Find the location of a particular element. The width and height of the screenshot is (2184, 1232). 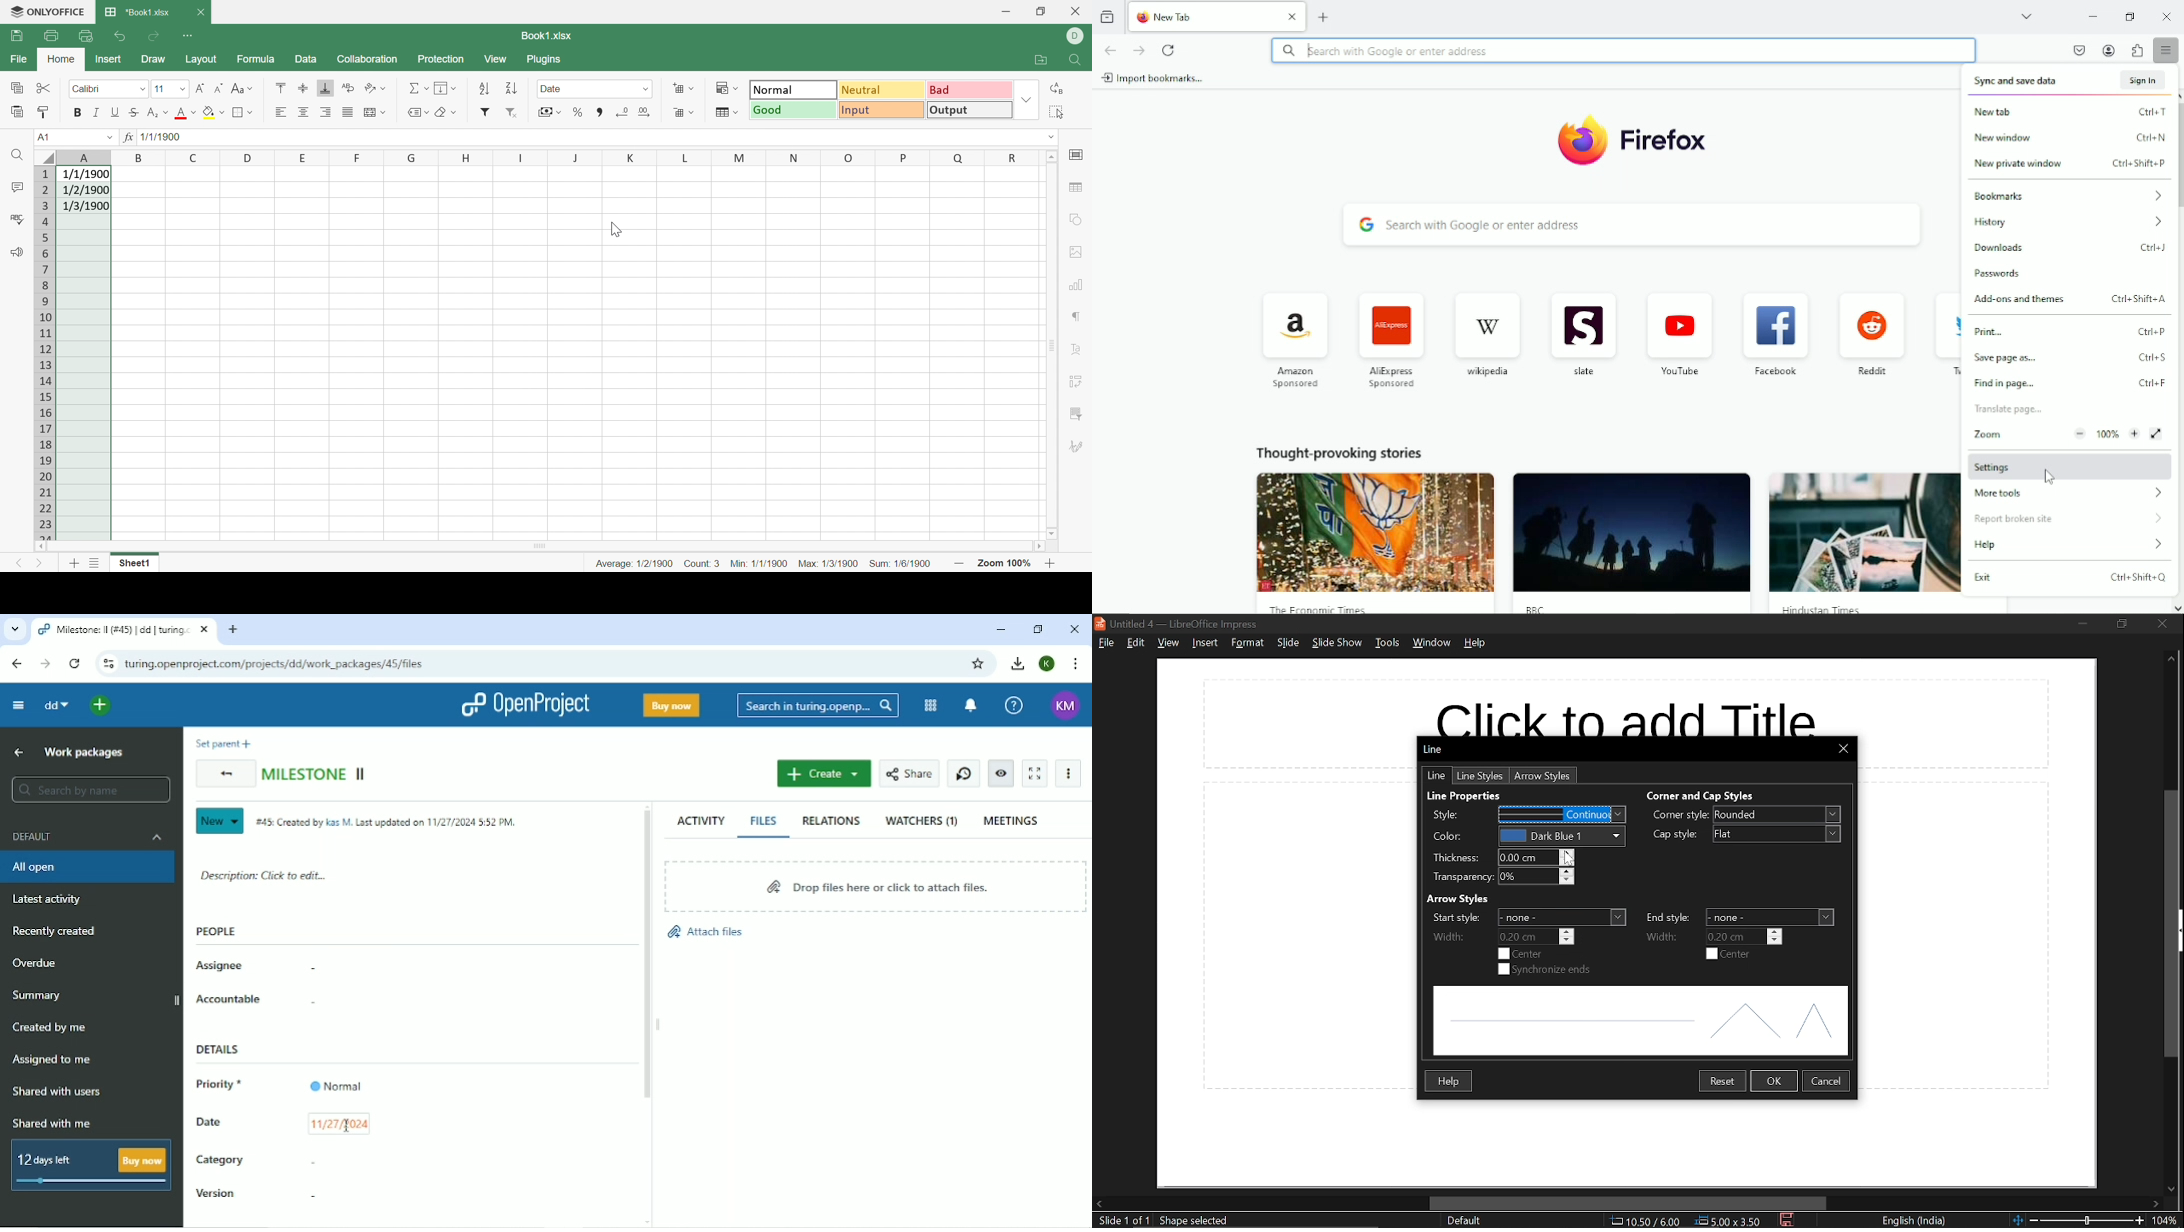

Scroll bar is located at coordinates (1053, 345).